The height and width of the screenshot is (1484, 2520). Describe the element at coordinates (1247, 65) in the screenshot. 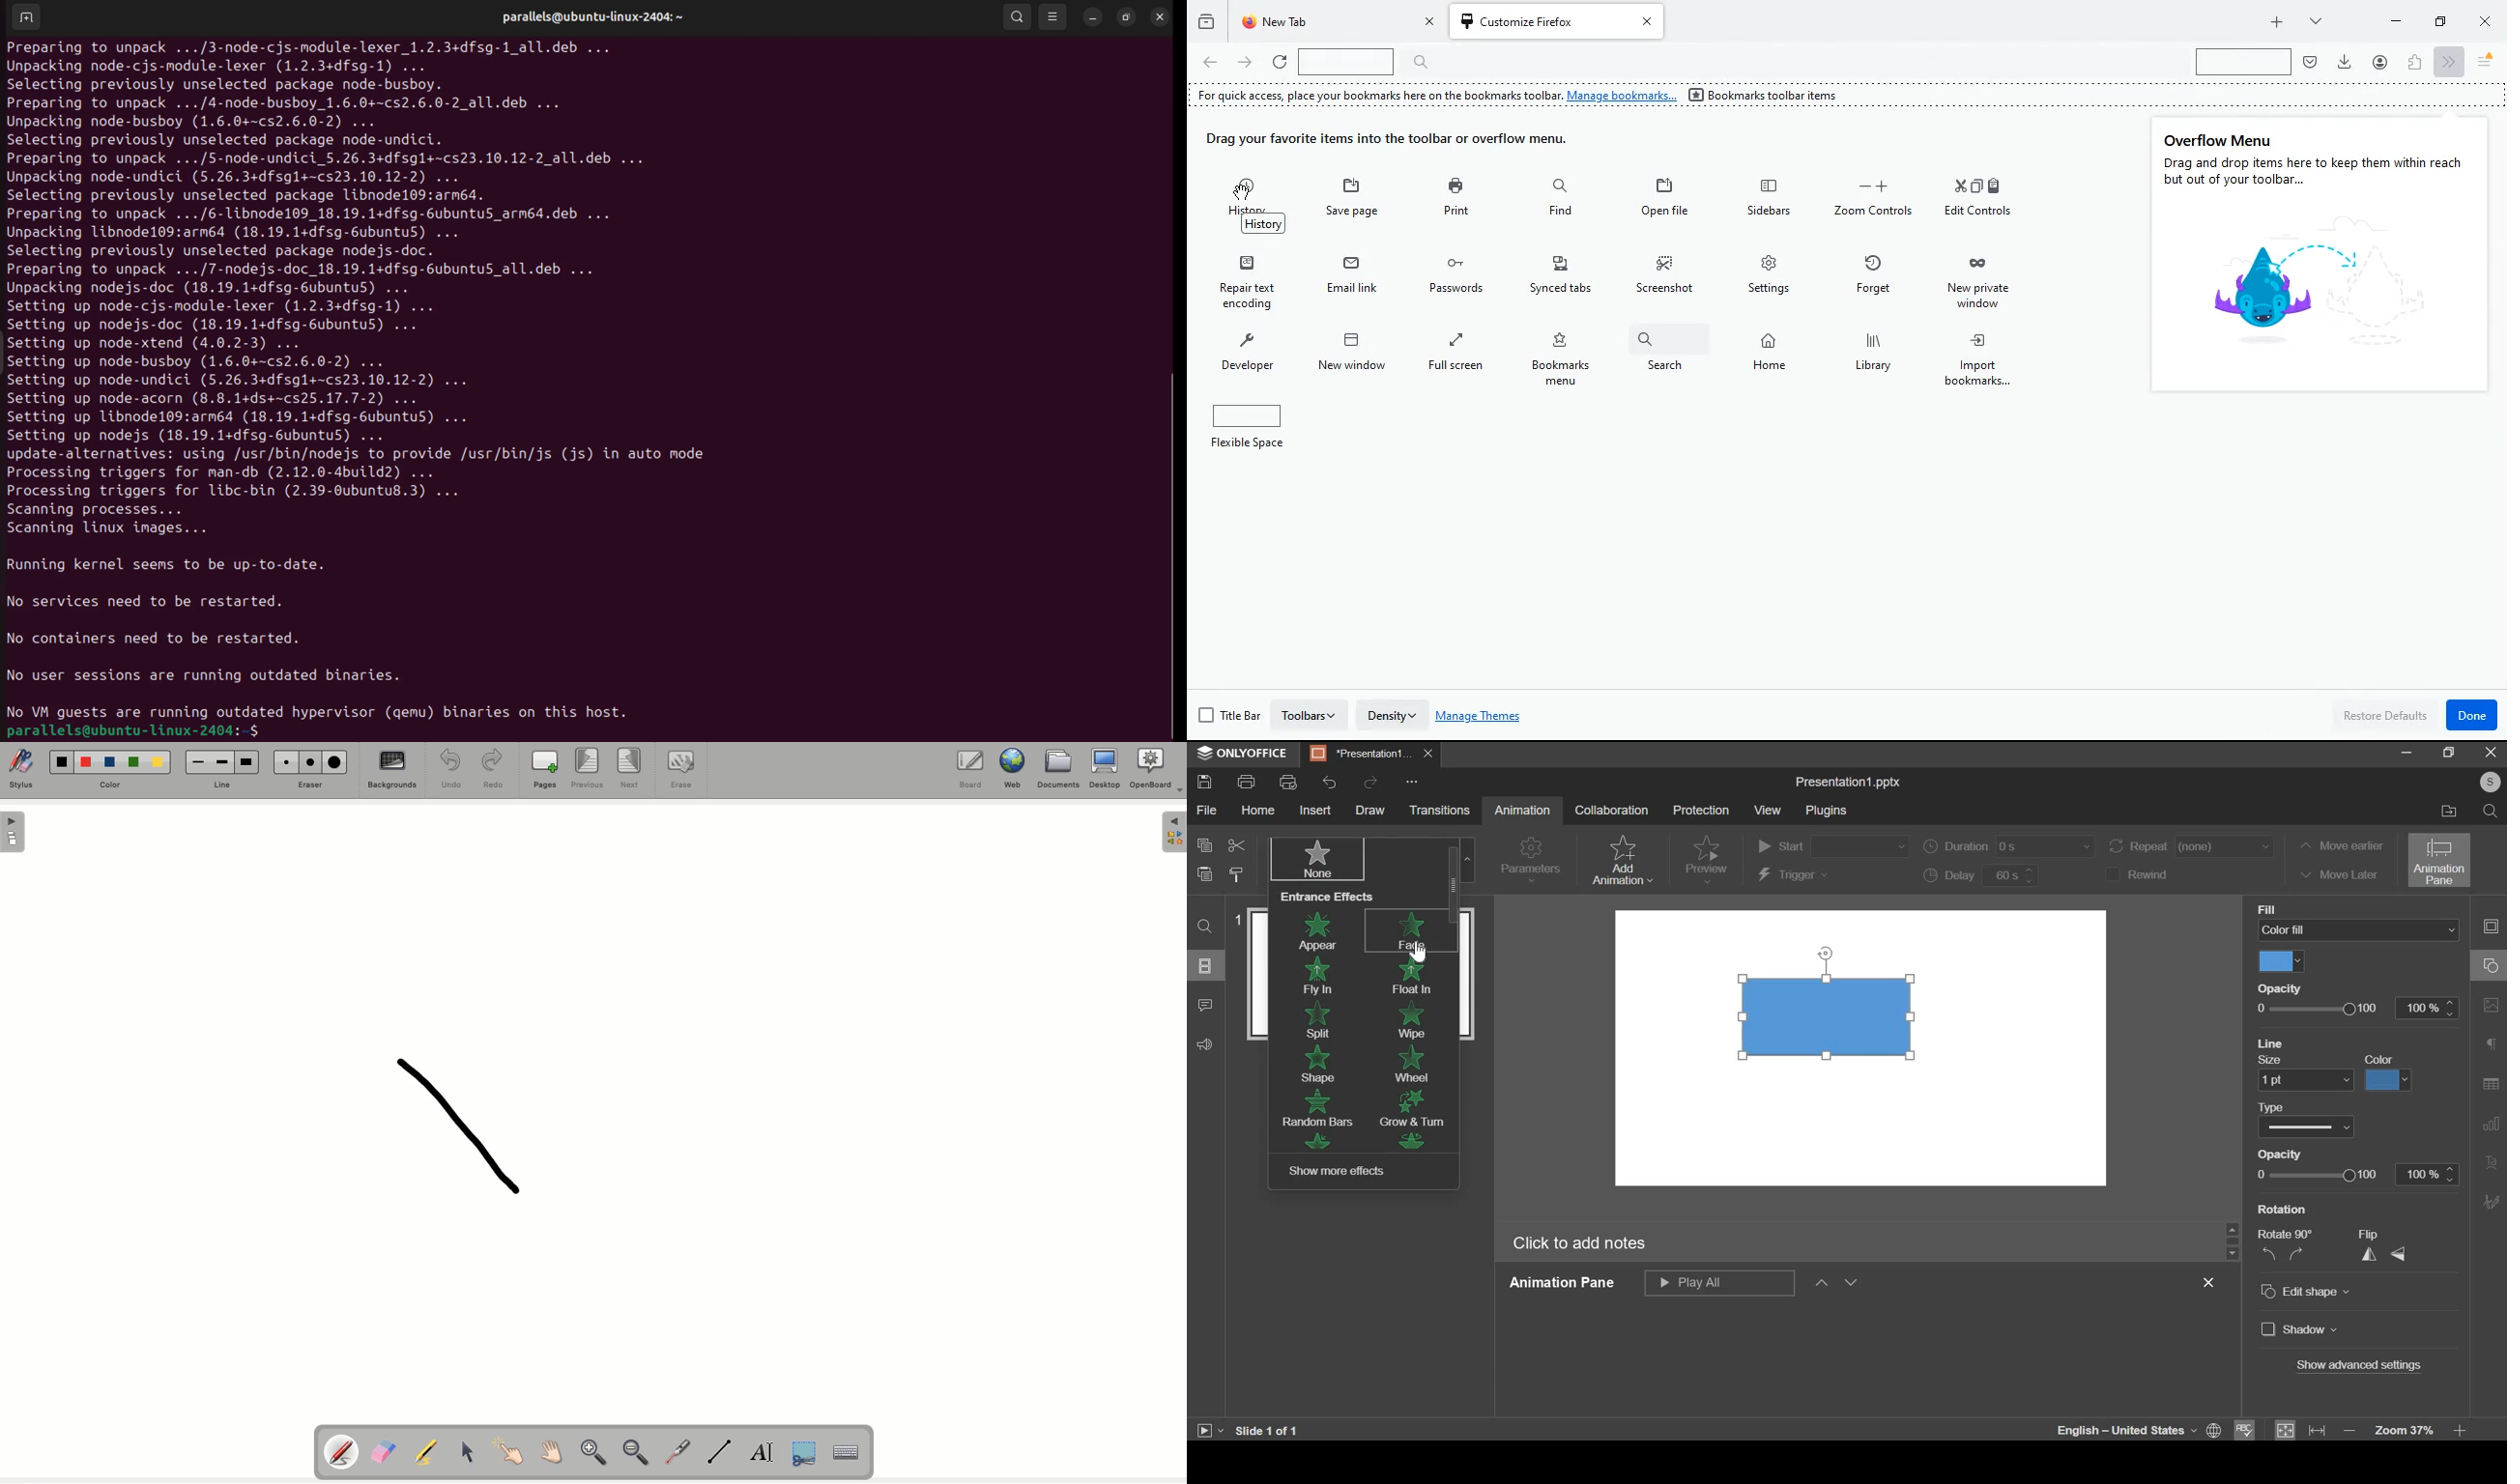

I see `forward` at that location.